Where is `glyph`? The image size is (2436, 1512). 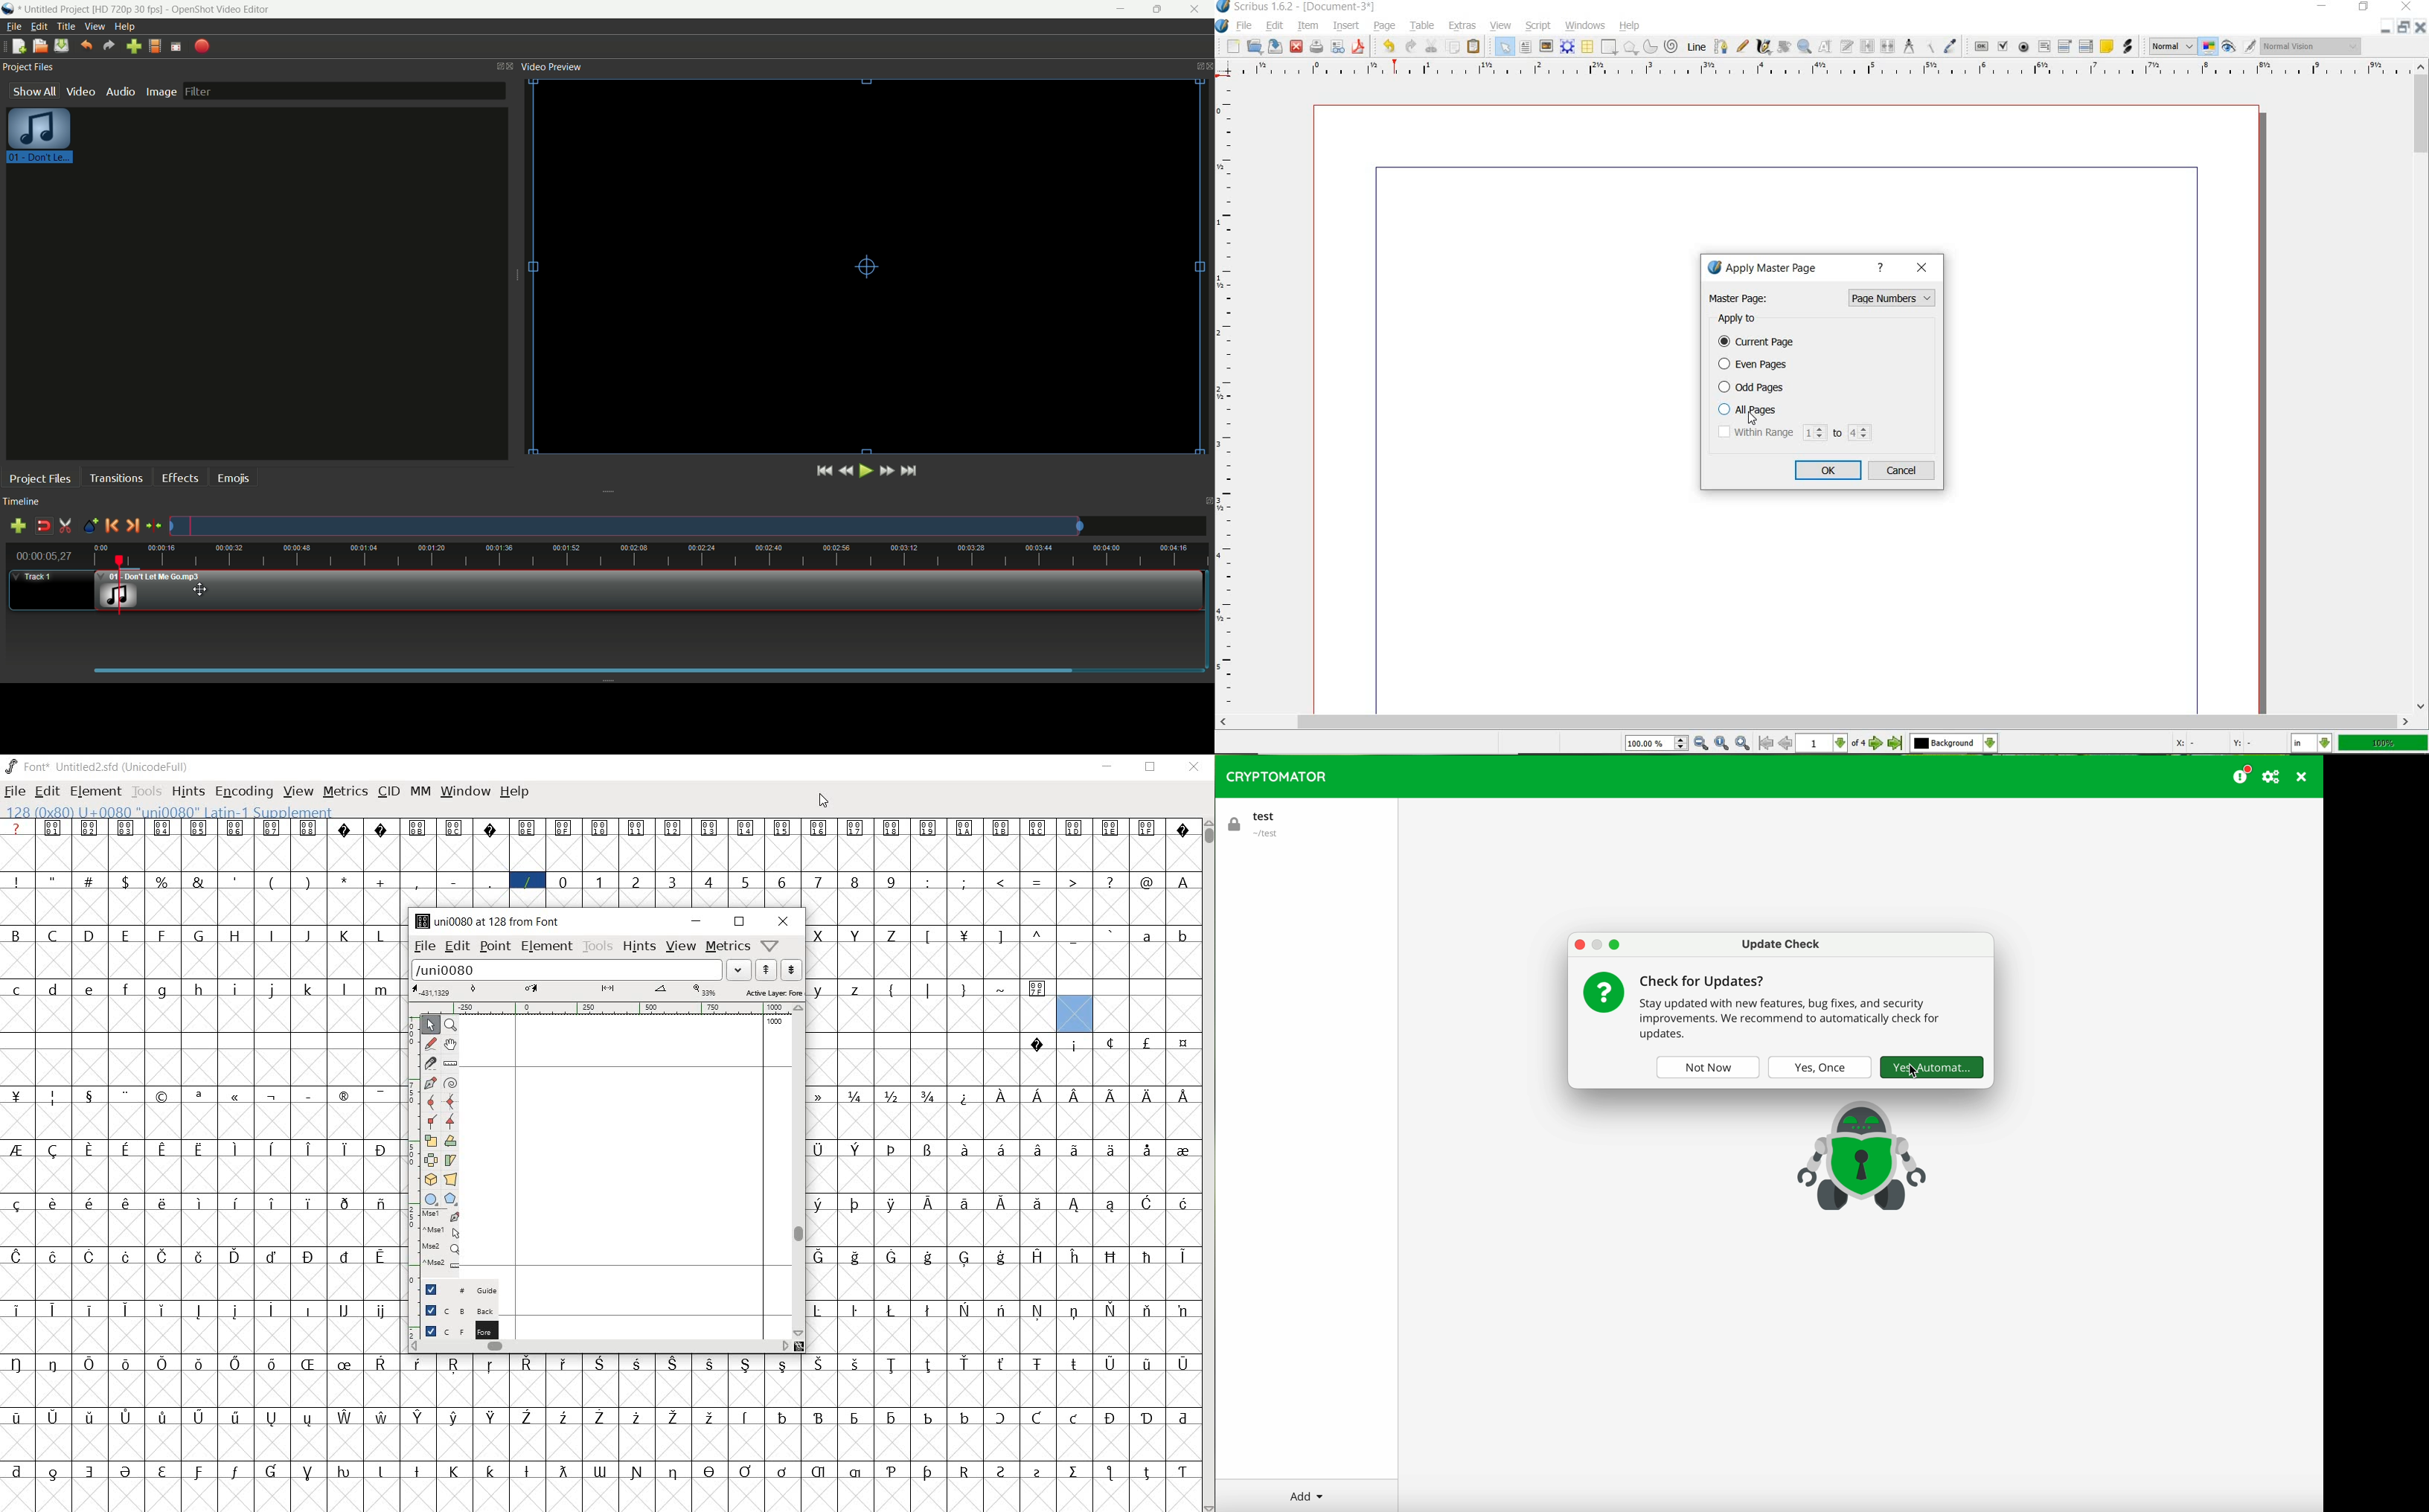
glyph is located at coordinates (52, 880).